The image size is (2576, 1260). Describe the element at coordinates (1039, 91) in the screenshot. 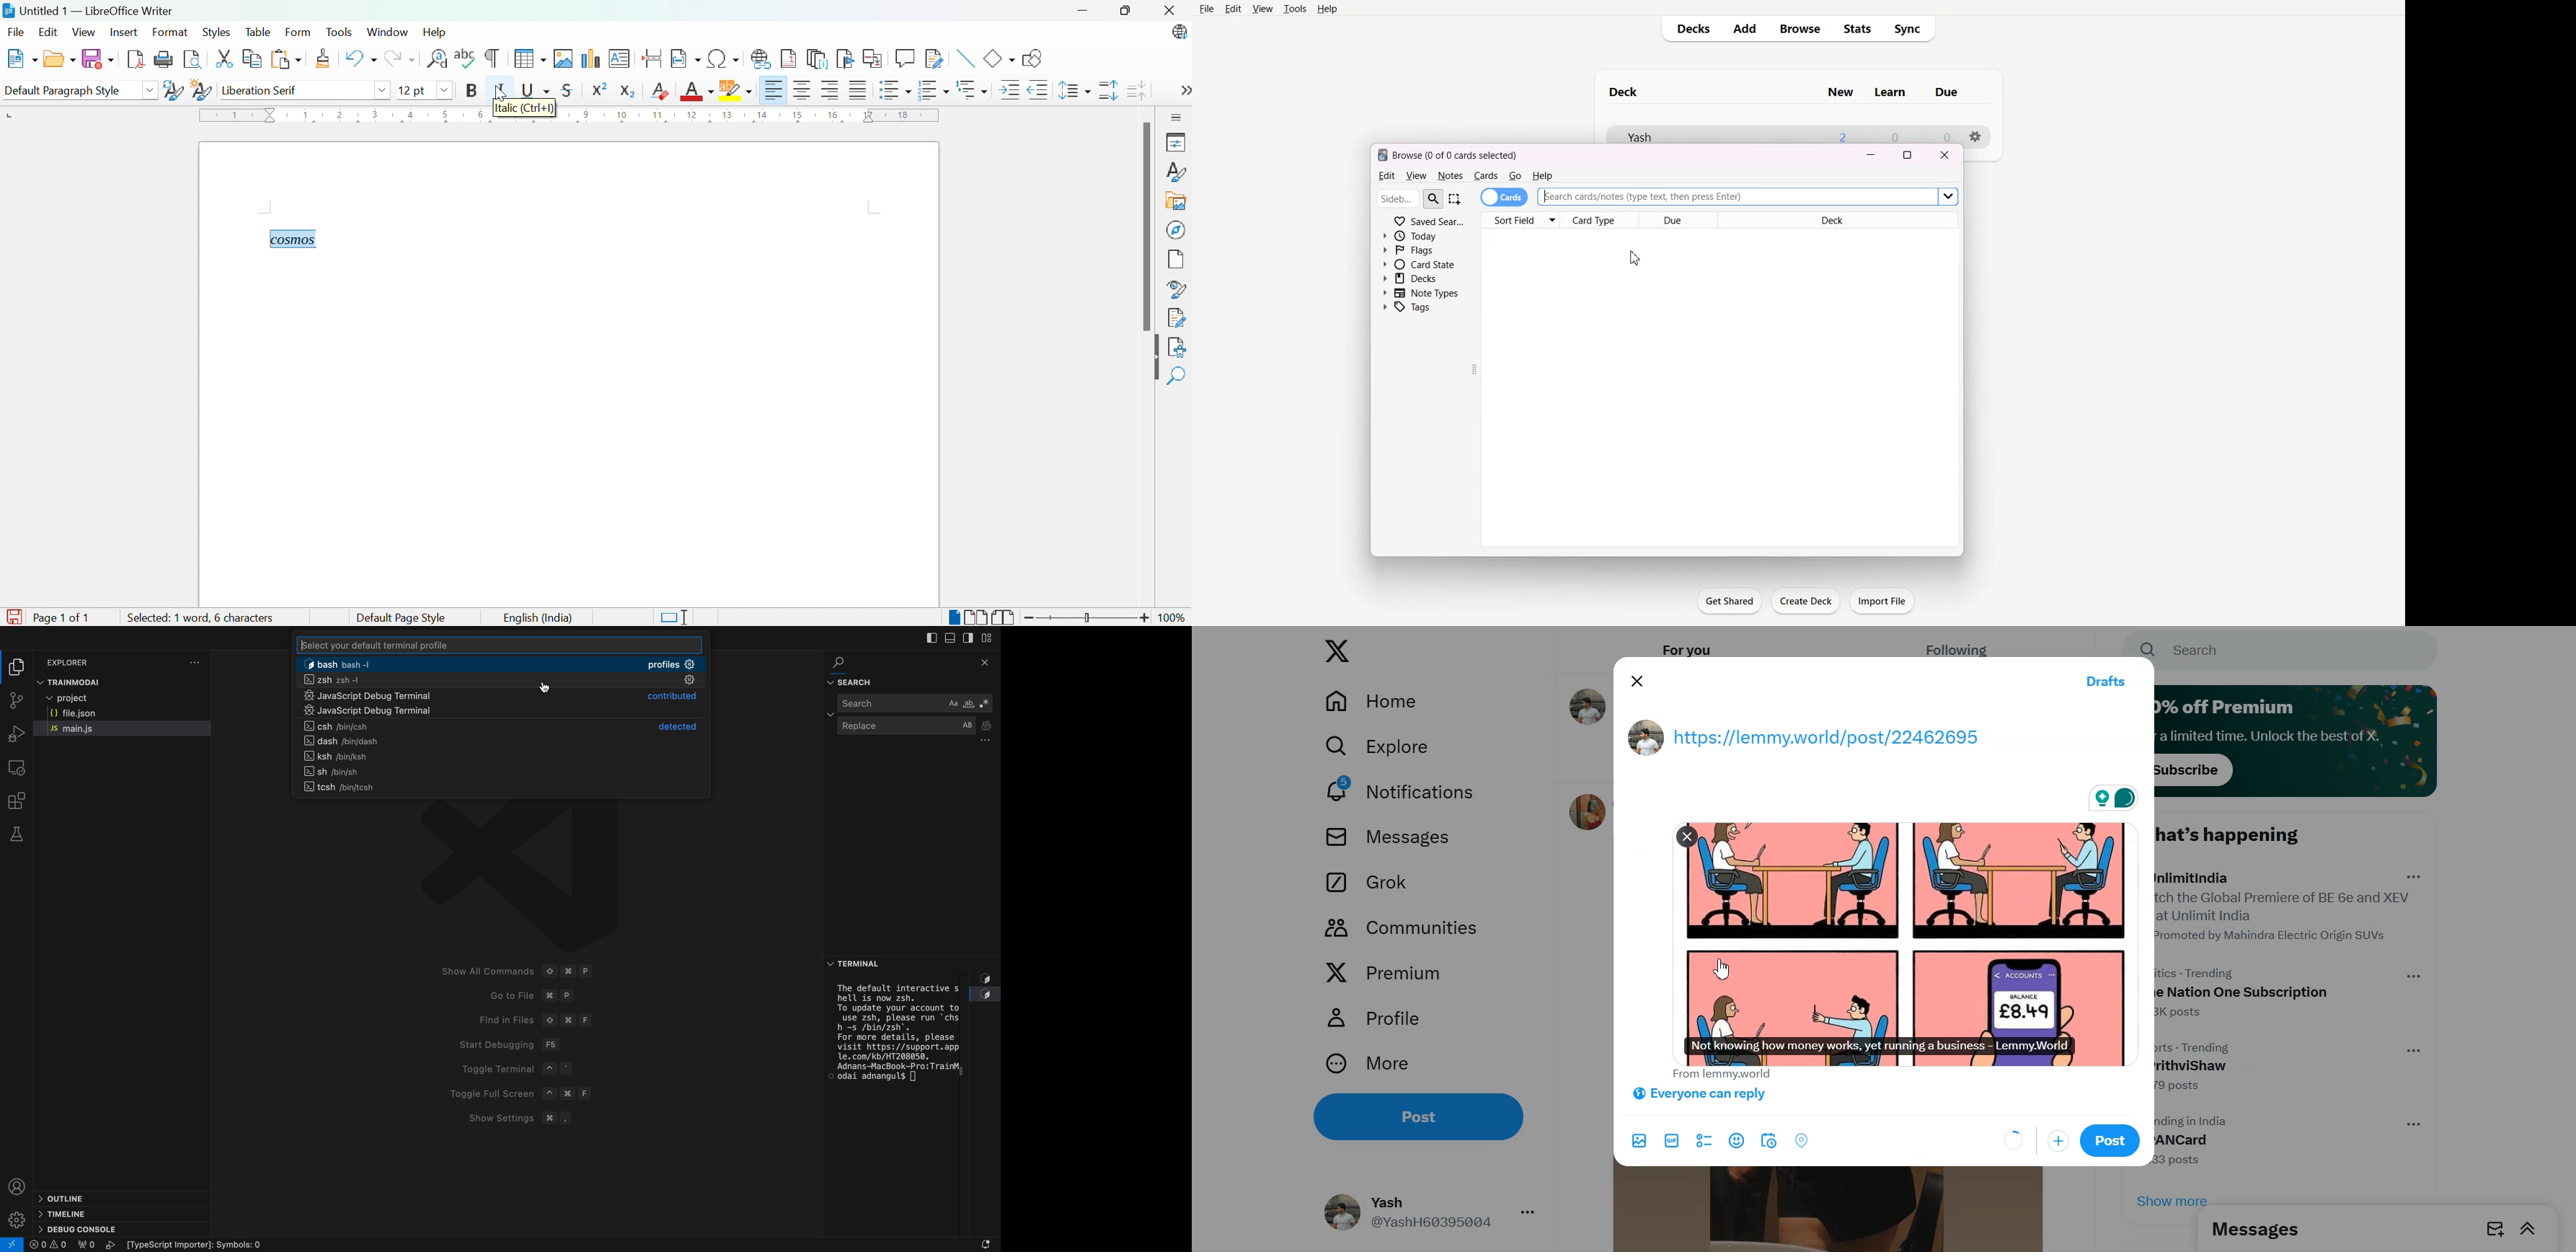

I see `Decrease indent` at that location.